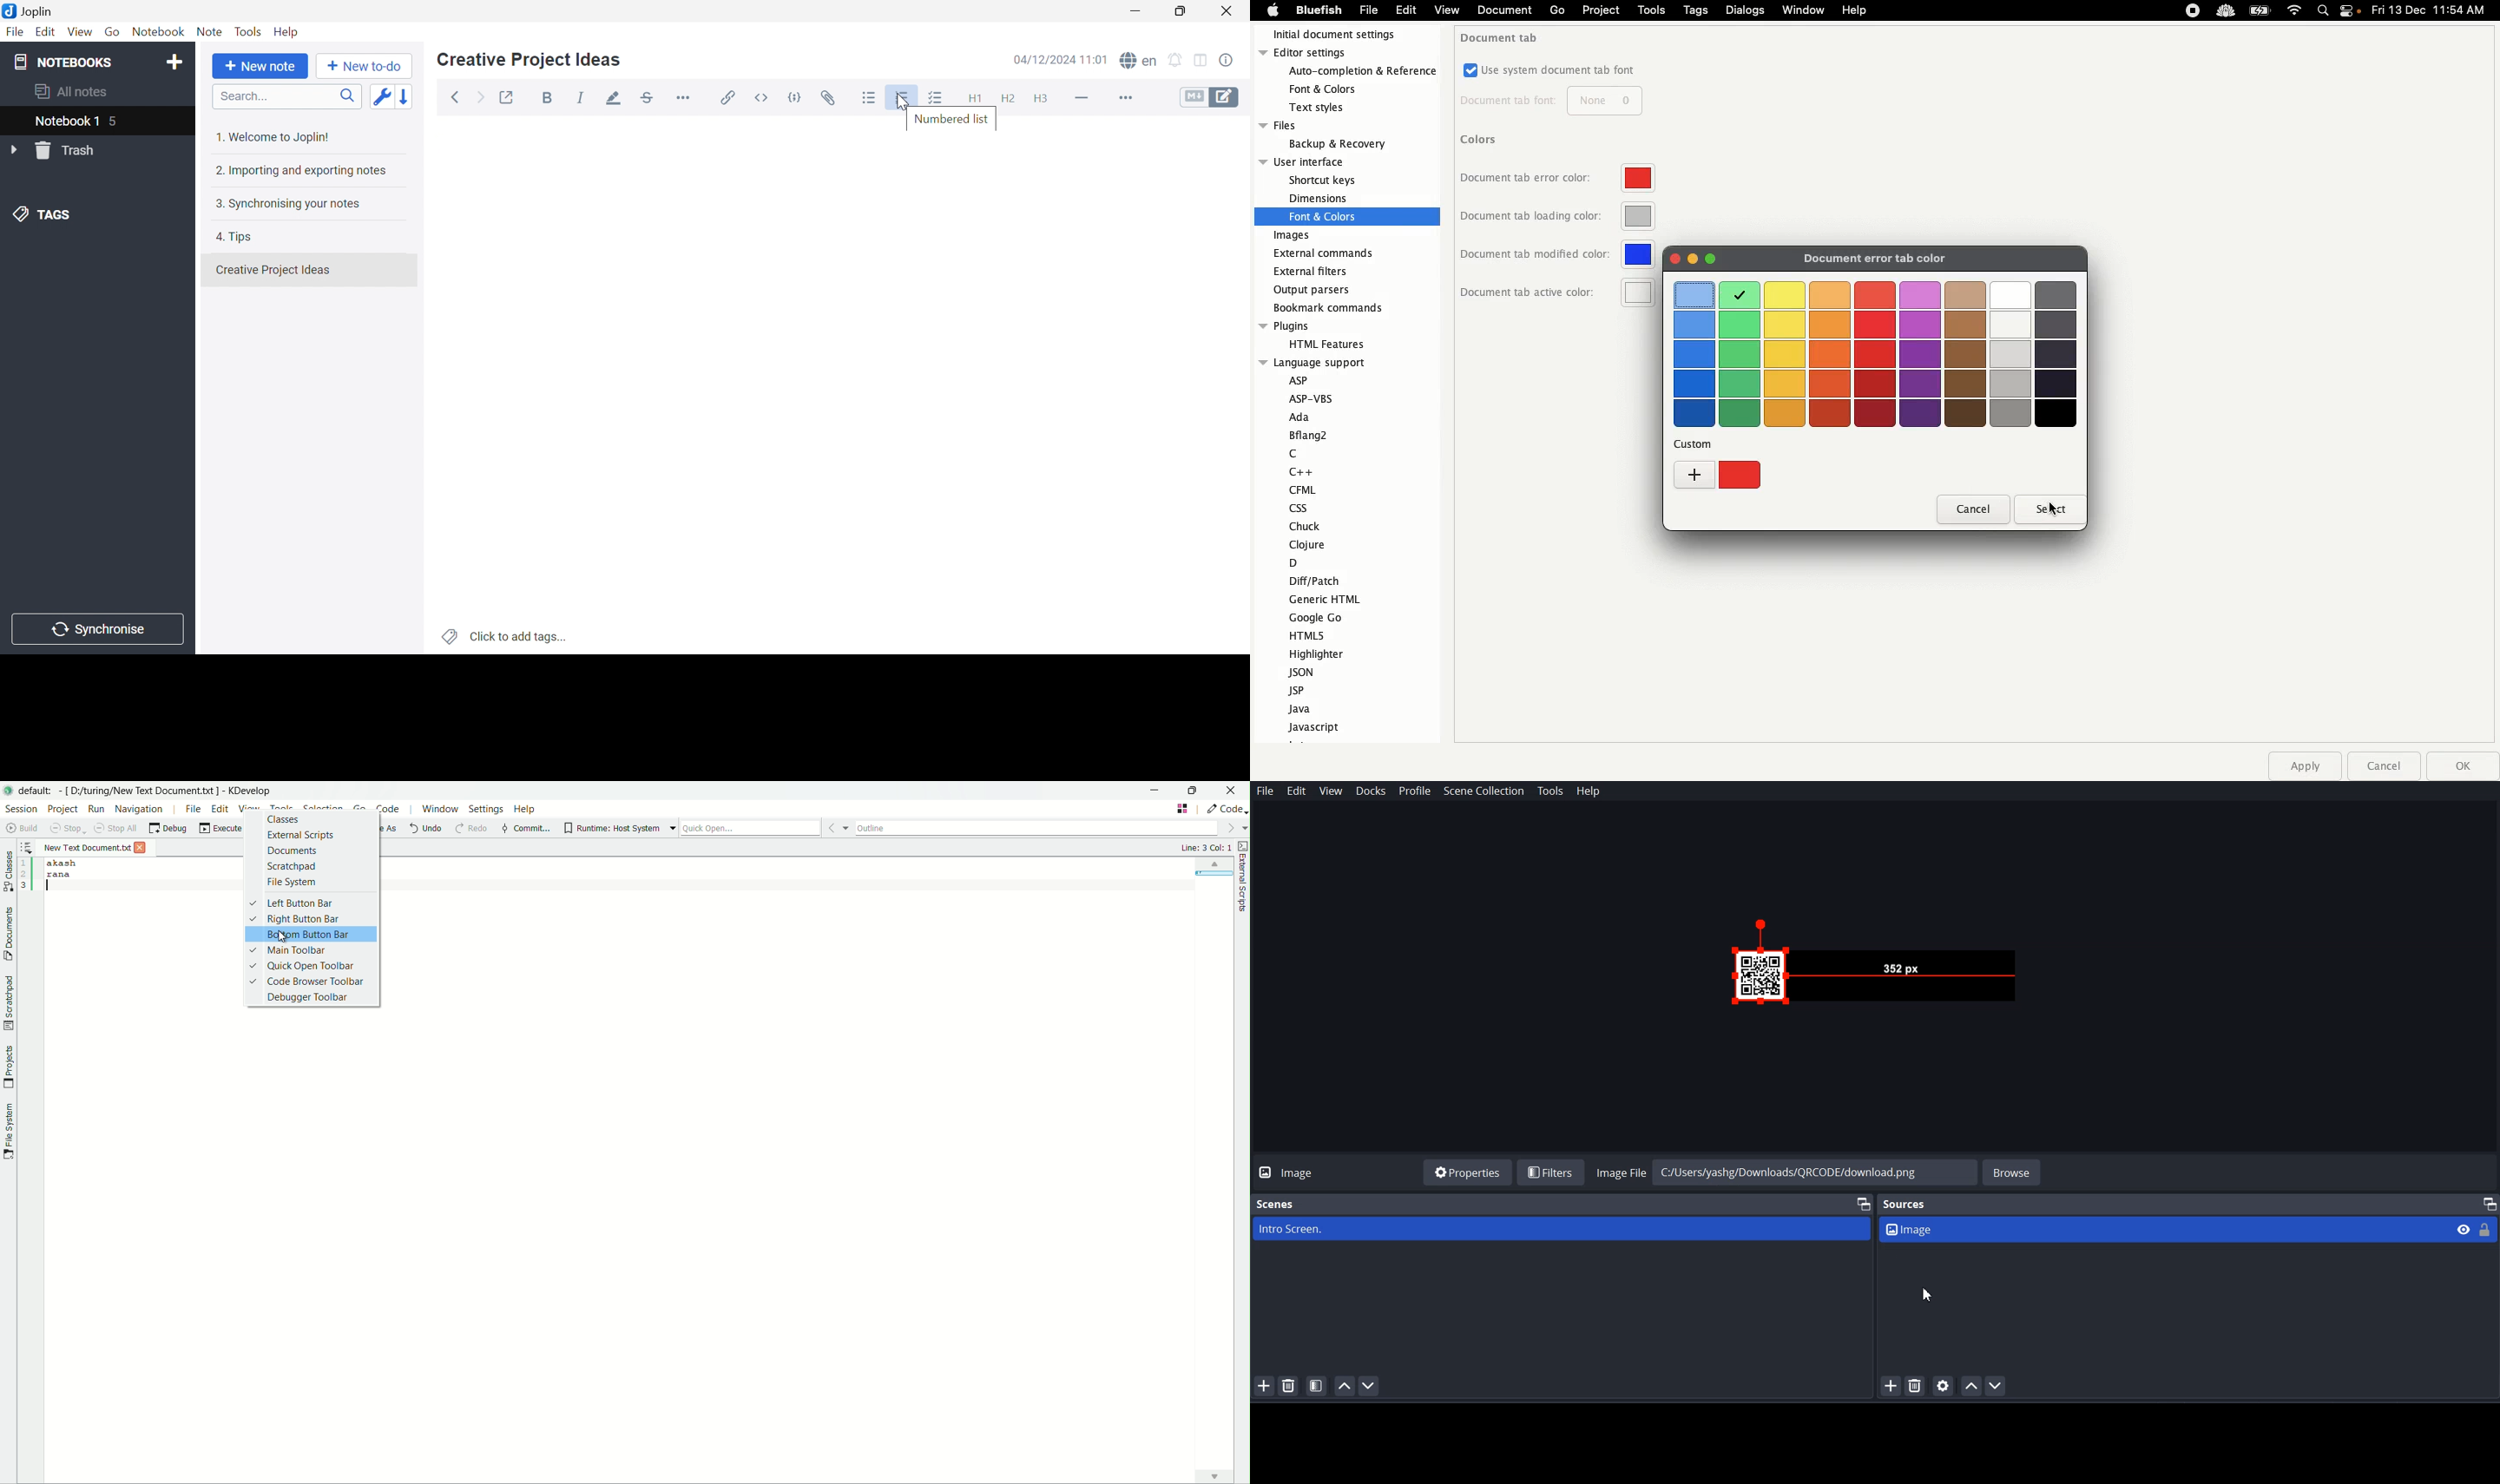  I want to click on Scene Collection, so click(1484, 792).